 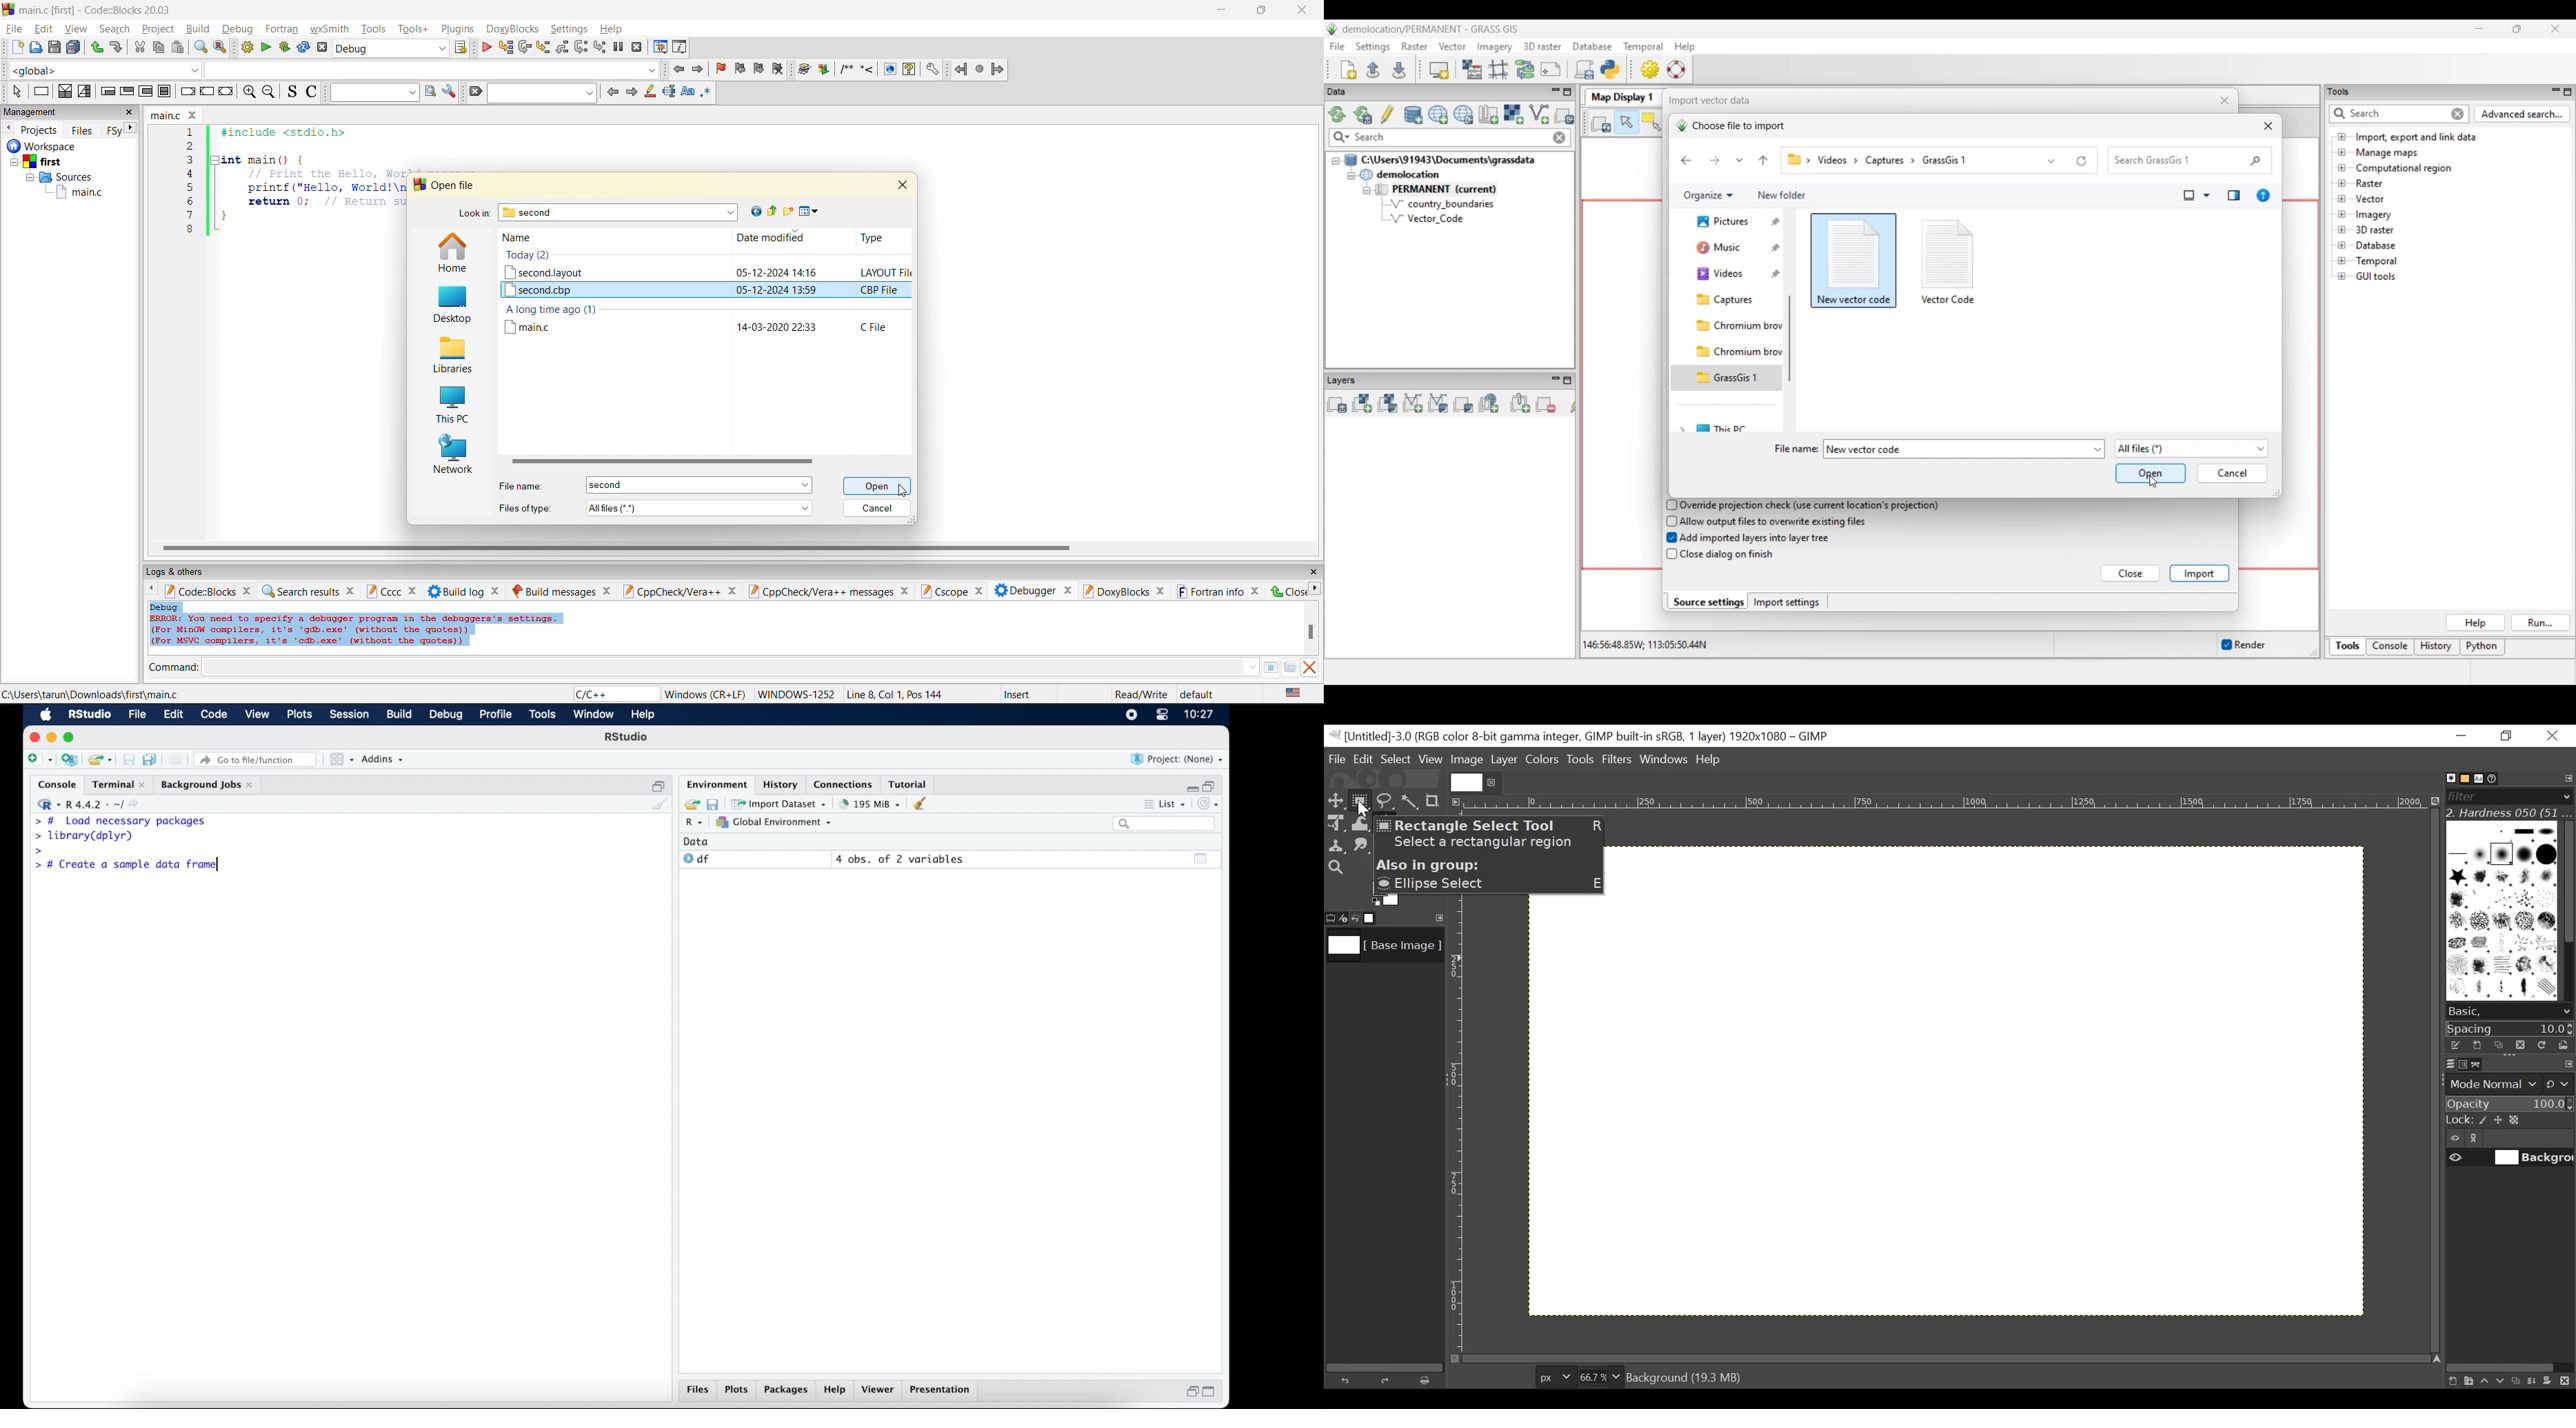 I want to click on close, so click(x=1256, y=591).